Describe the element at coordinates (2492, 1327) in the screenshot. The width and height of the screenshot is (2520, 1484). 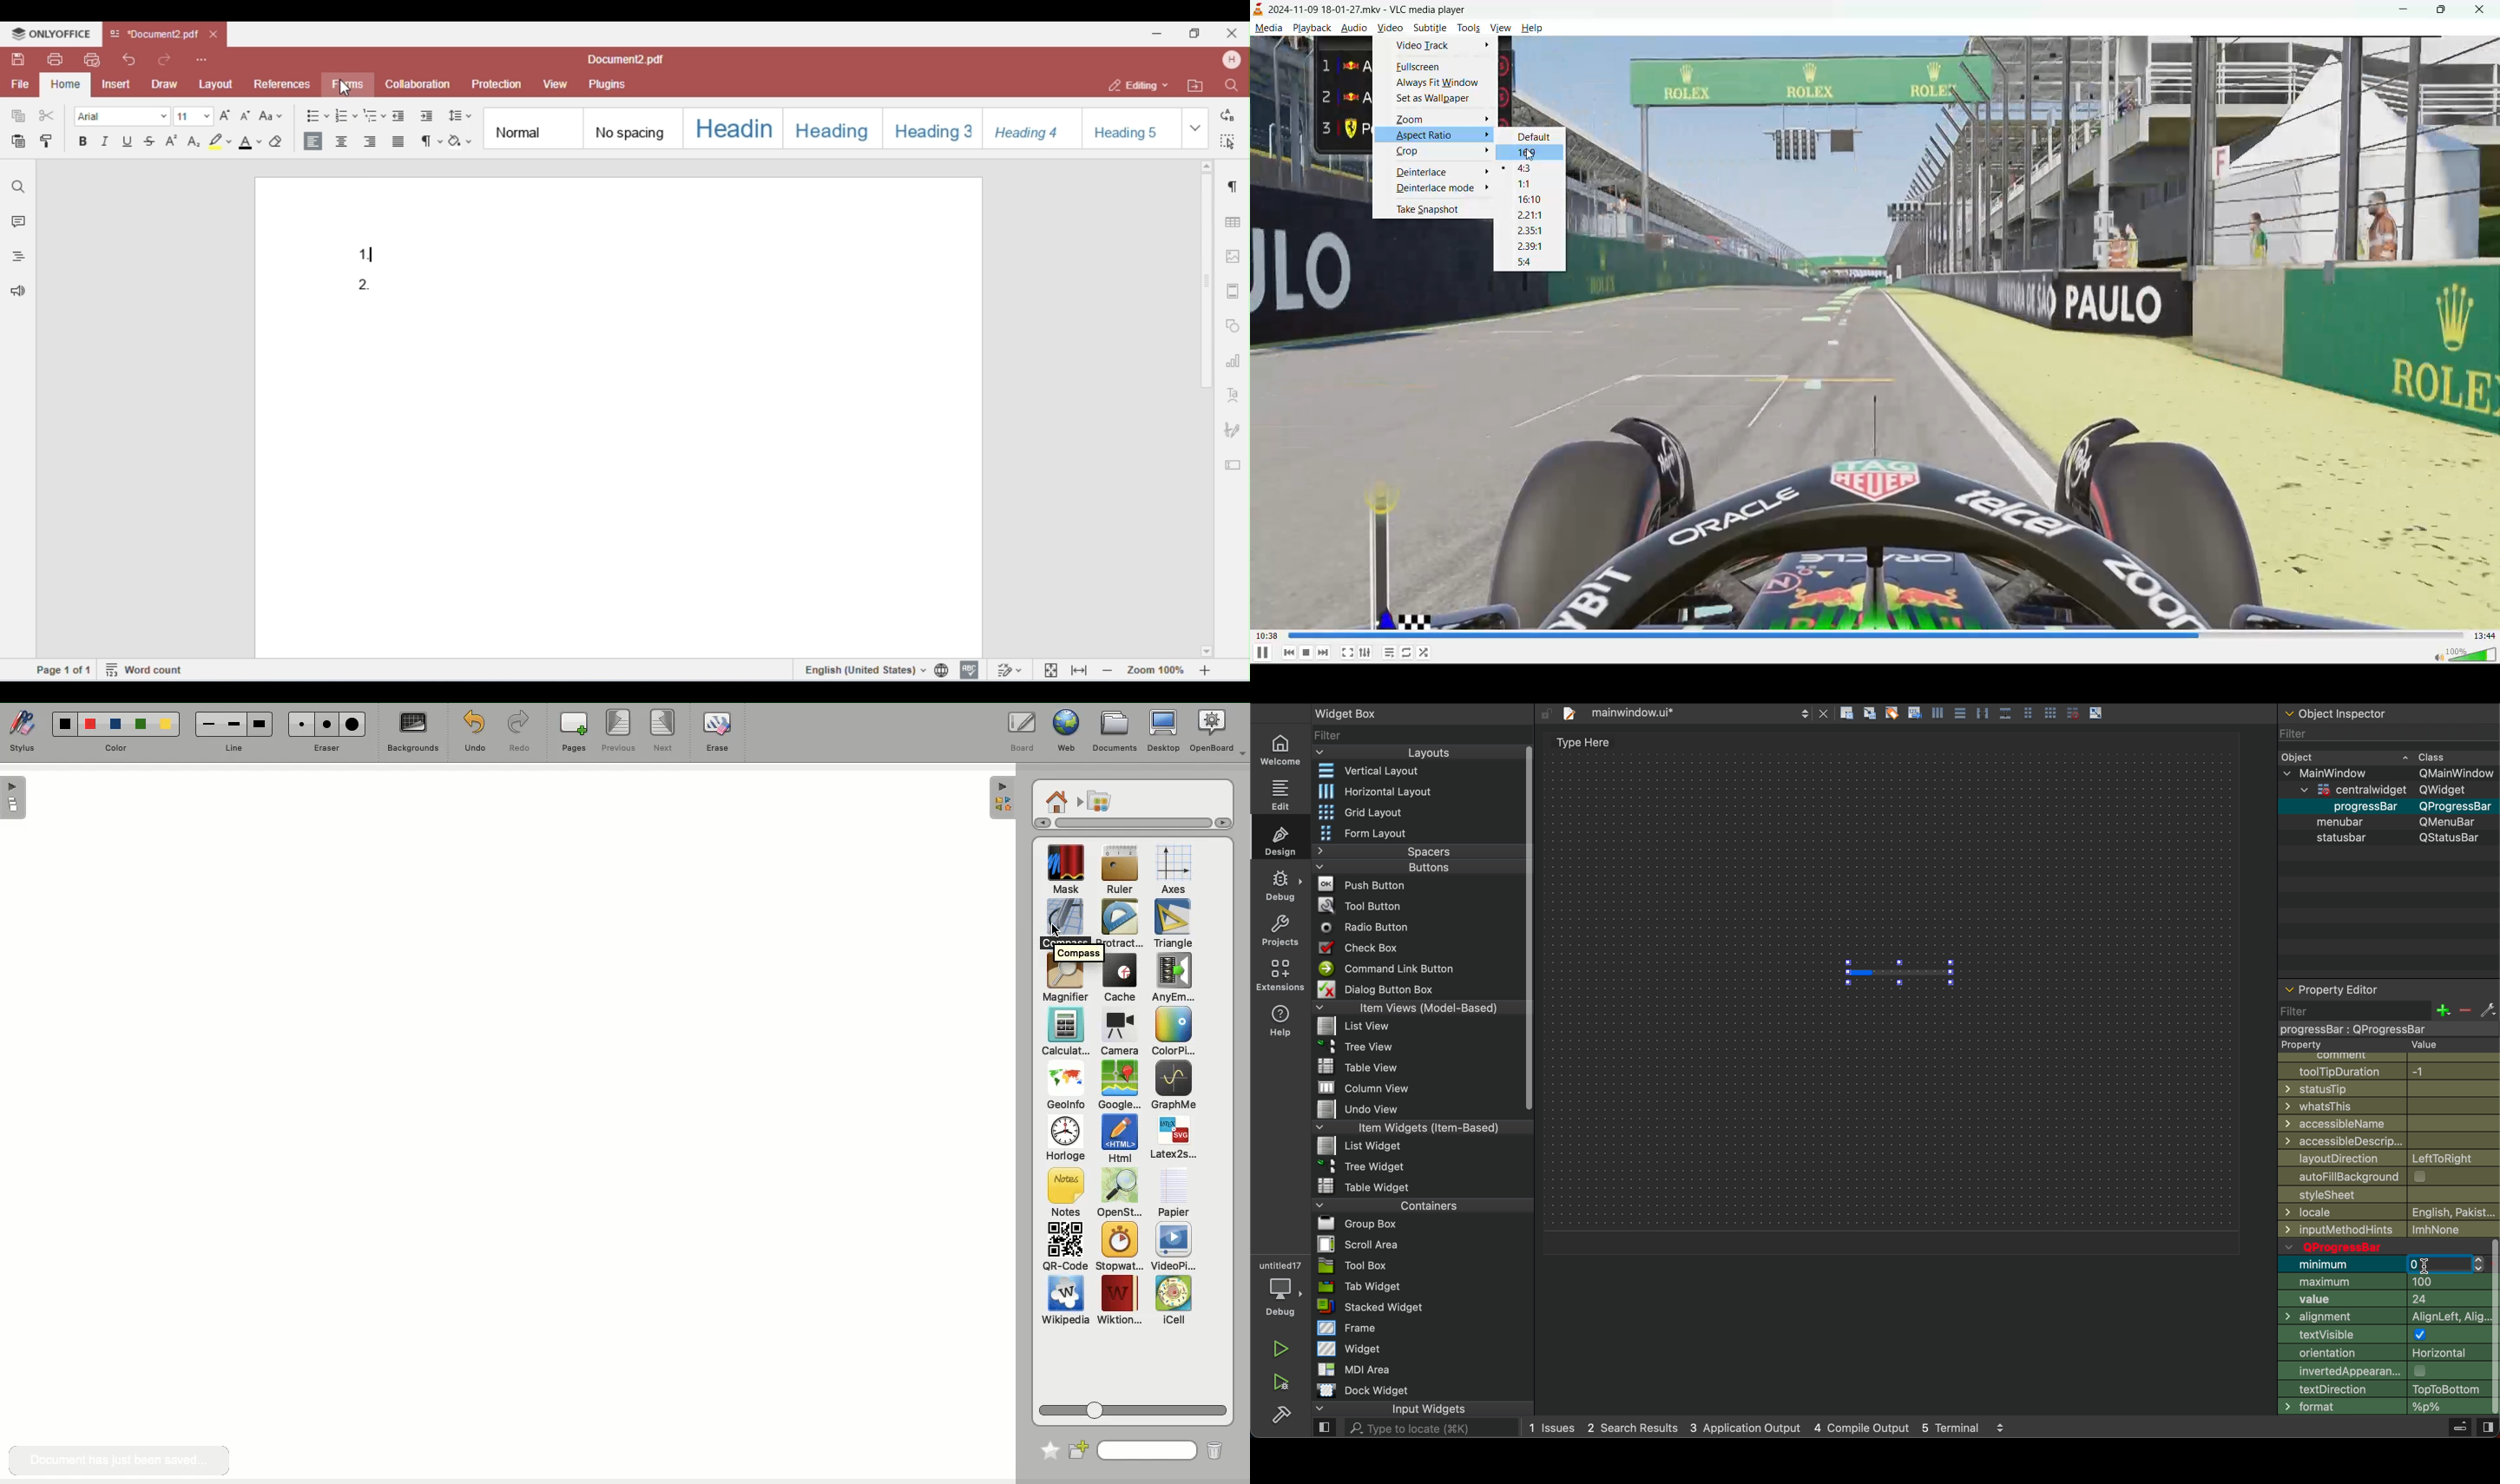
I see `vertical scrollbar` at that location.